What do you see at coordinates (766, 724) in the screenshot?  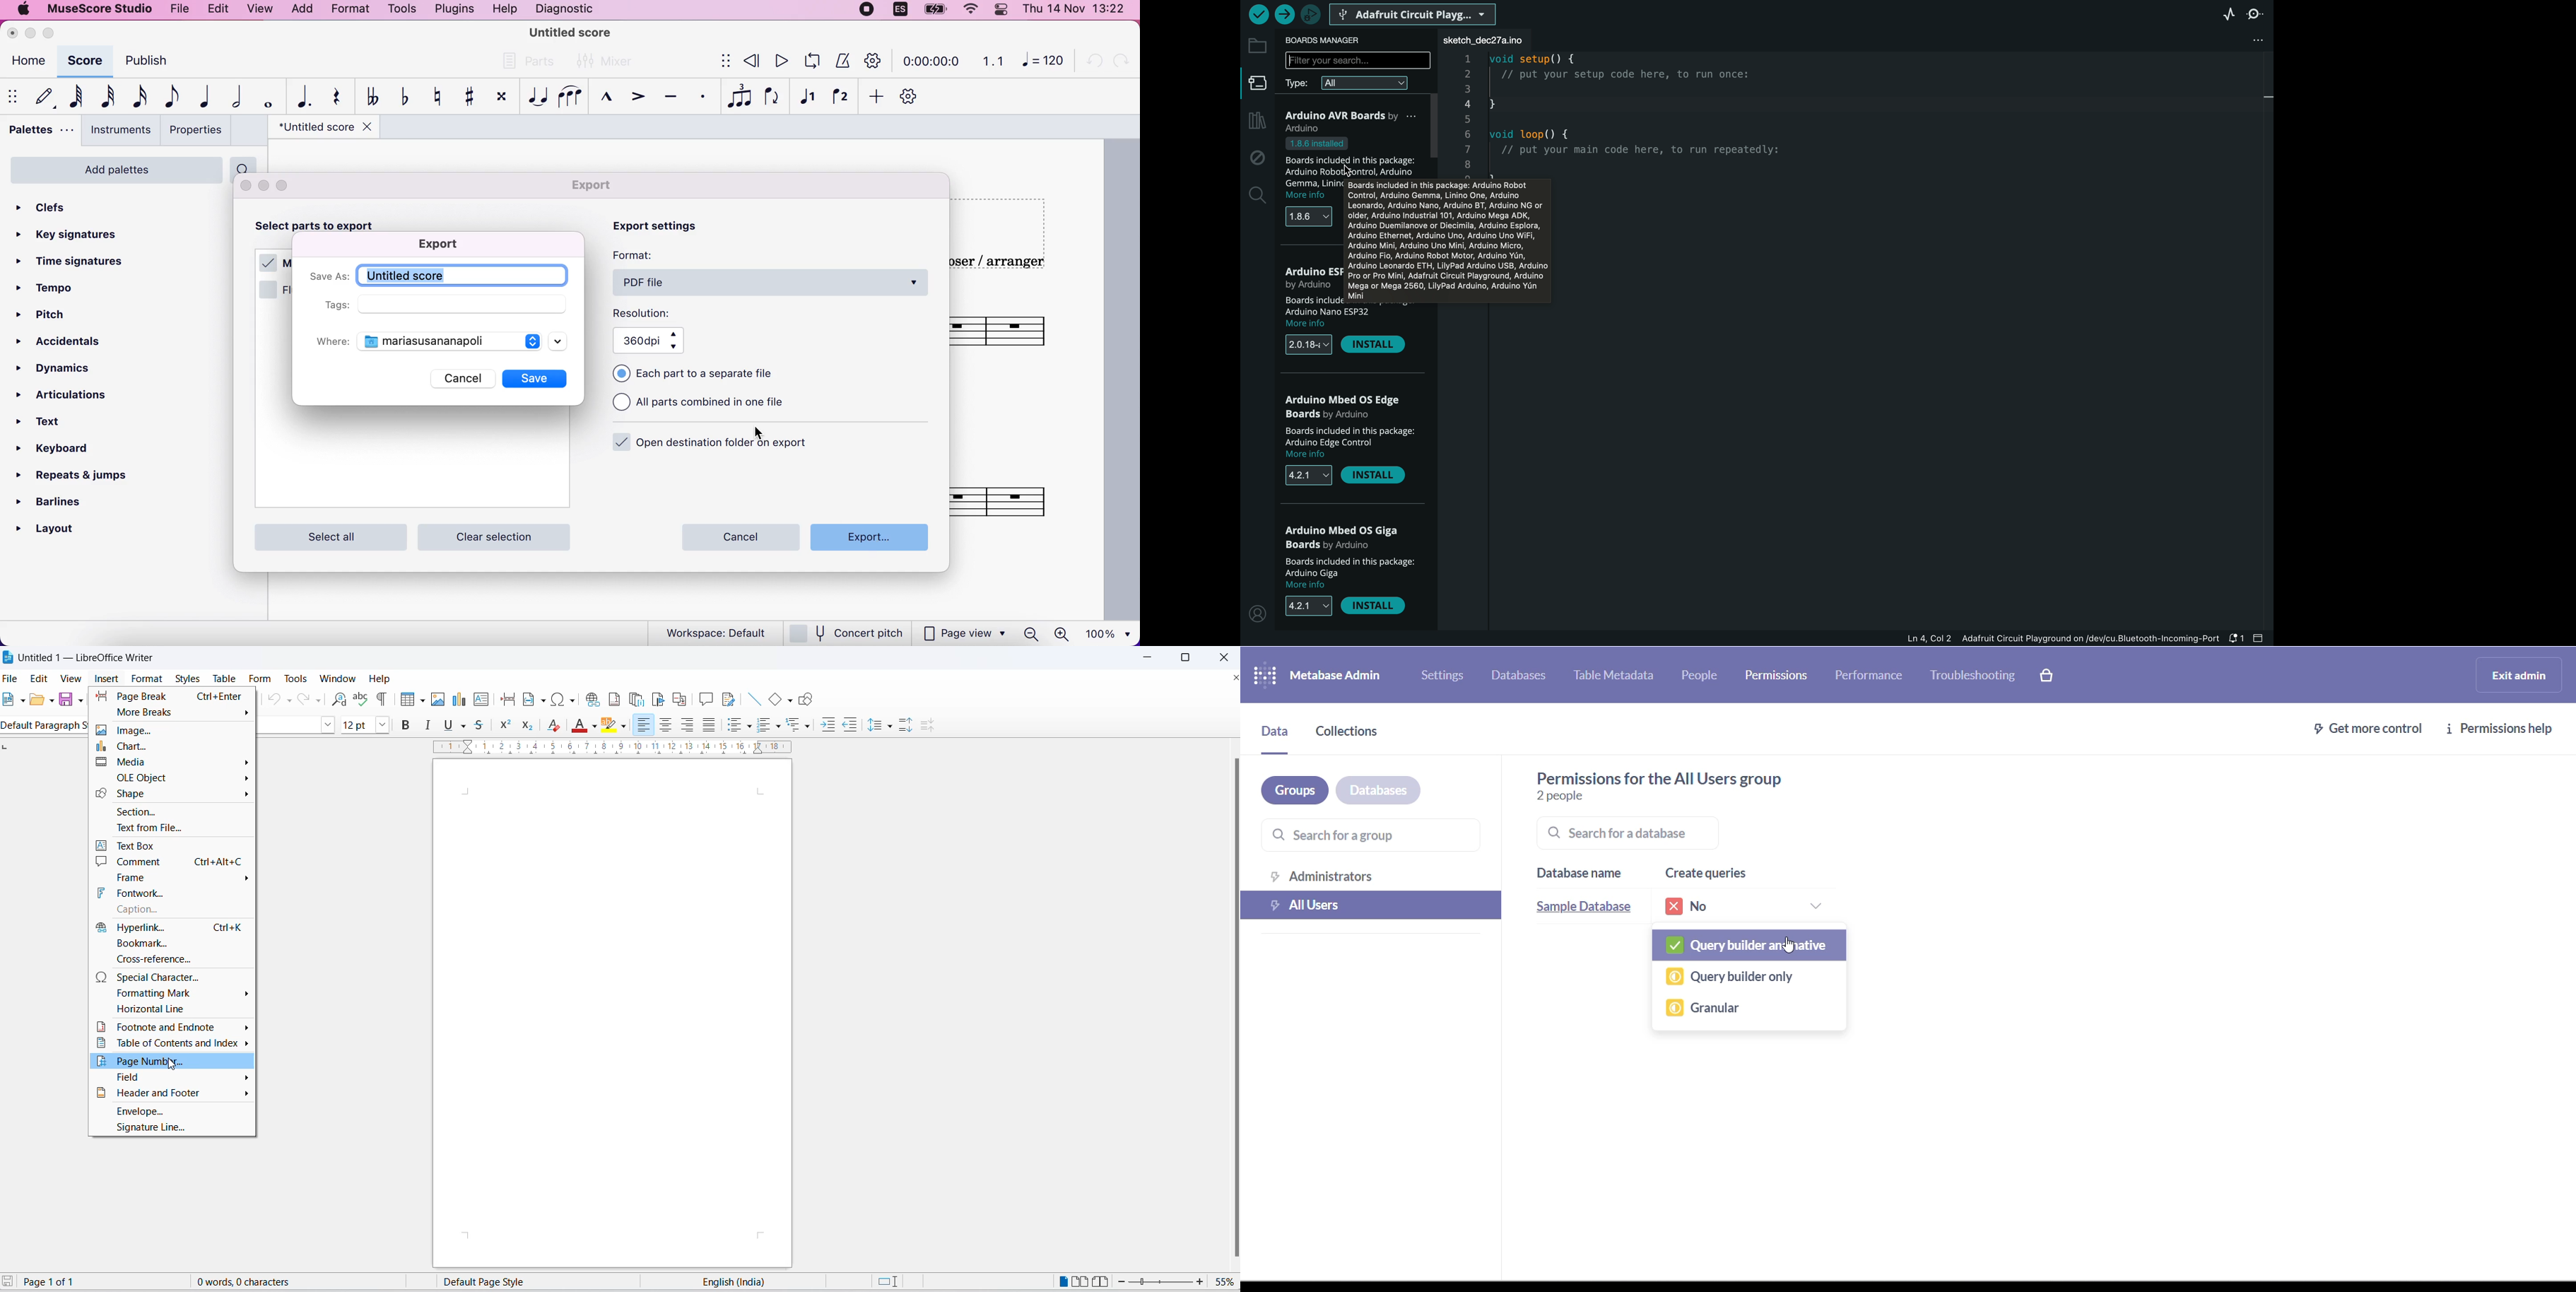 I see `toggle ordered list` at bounding box center [766, 724].